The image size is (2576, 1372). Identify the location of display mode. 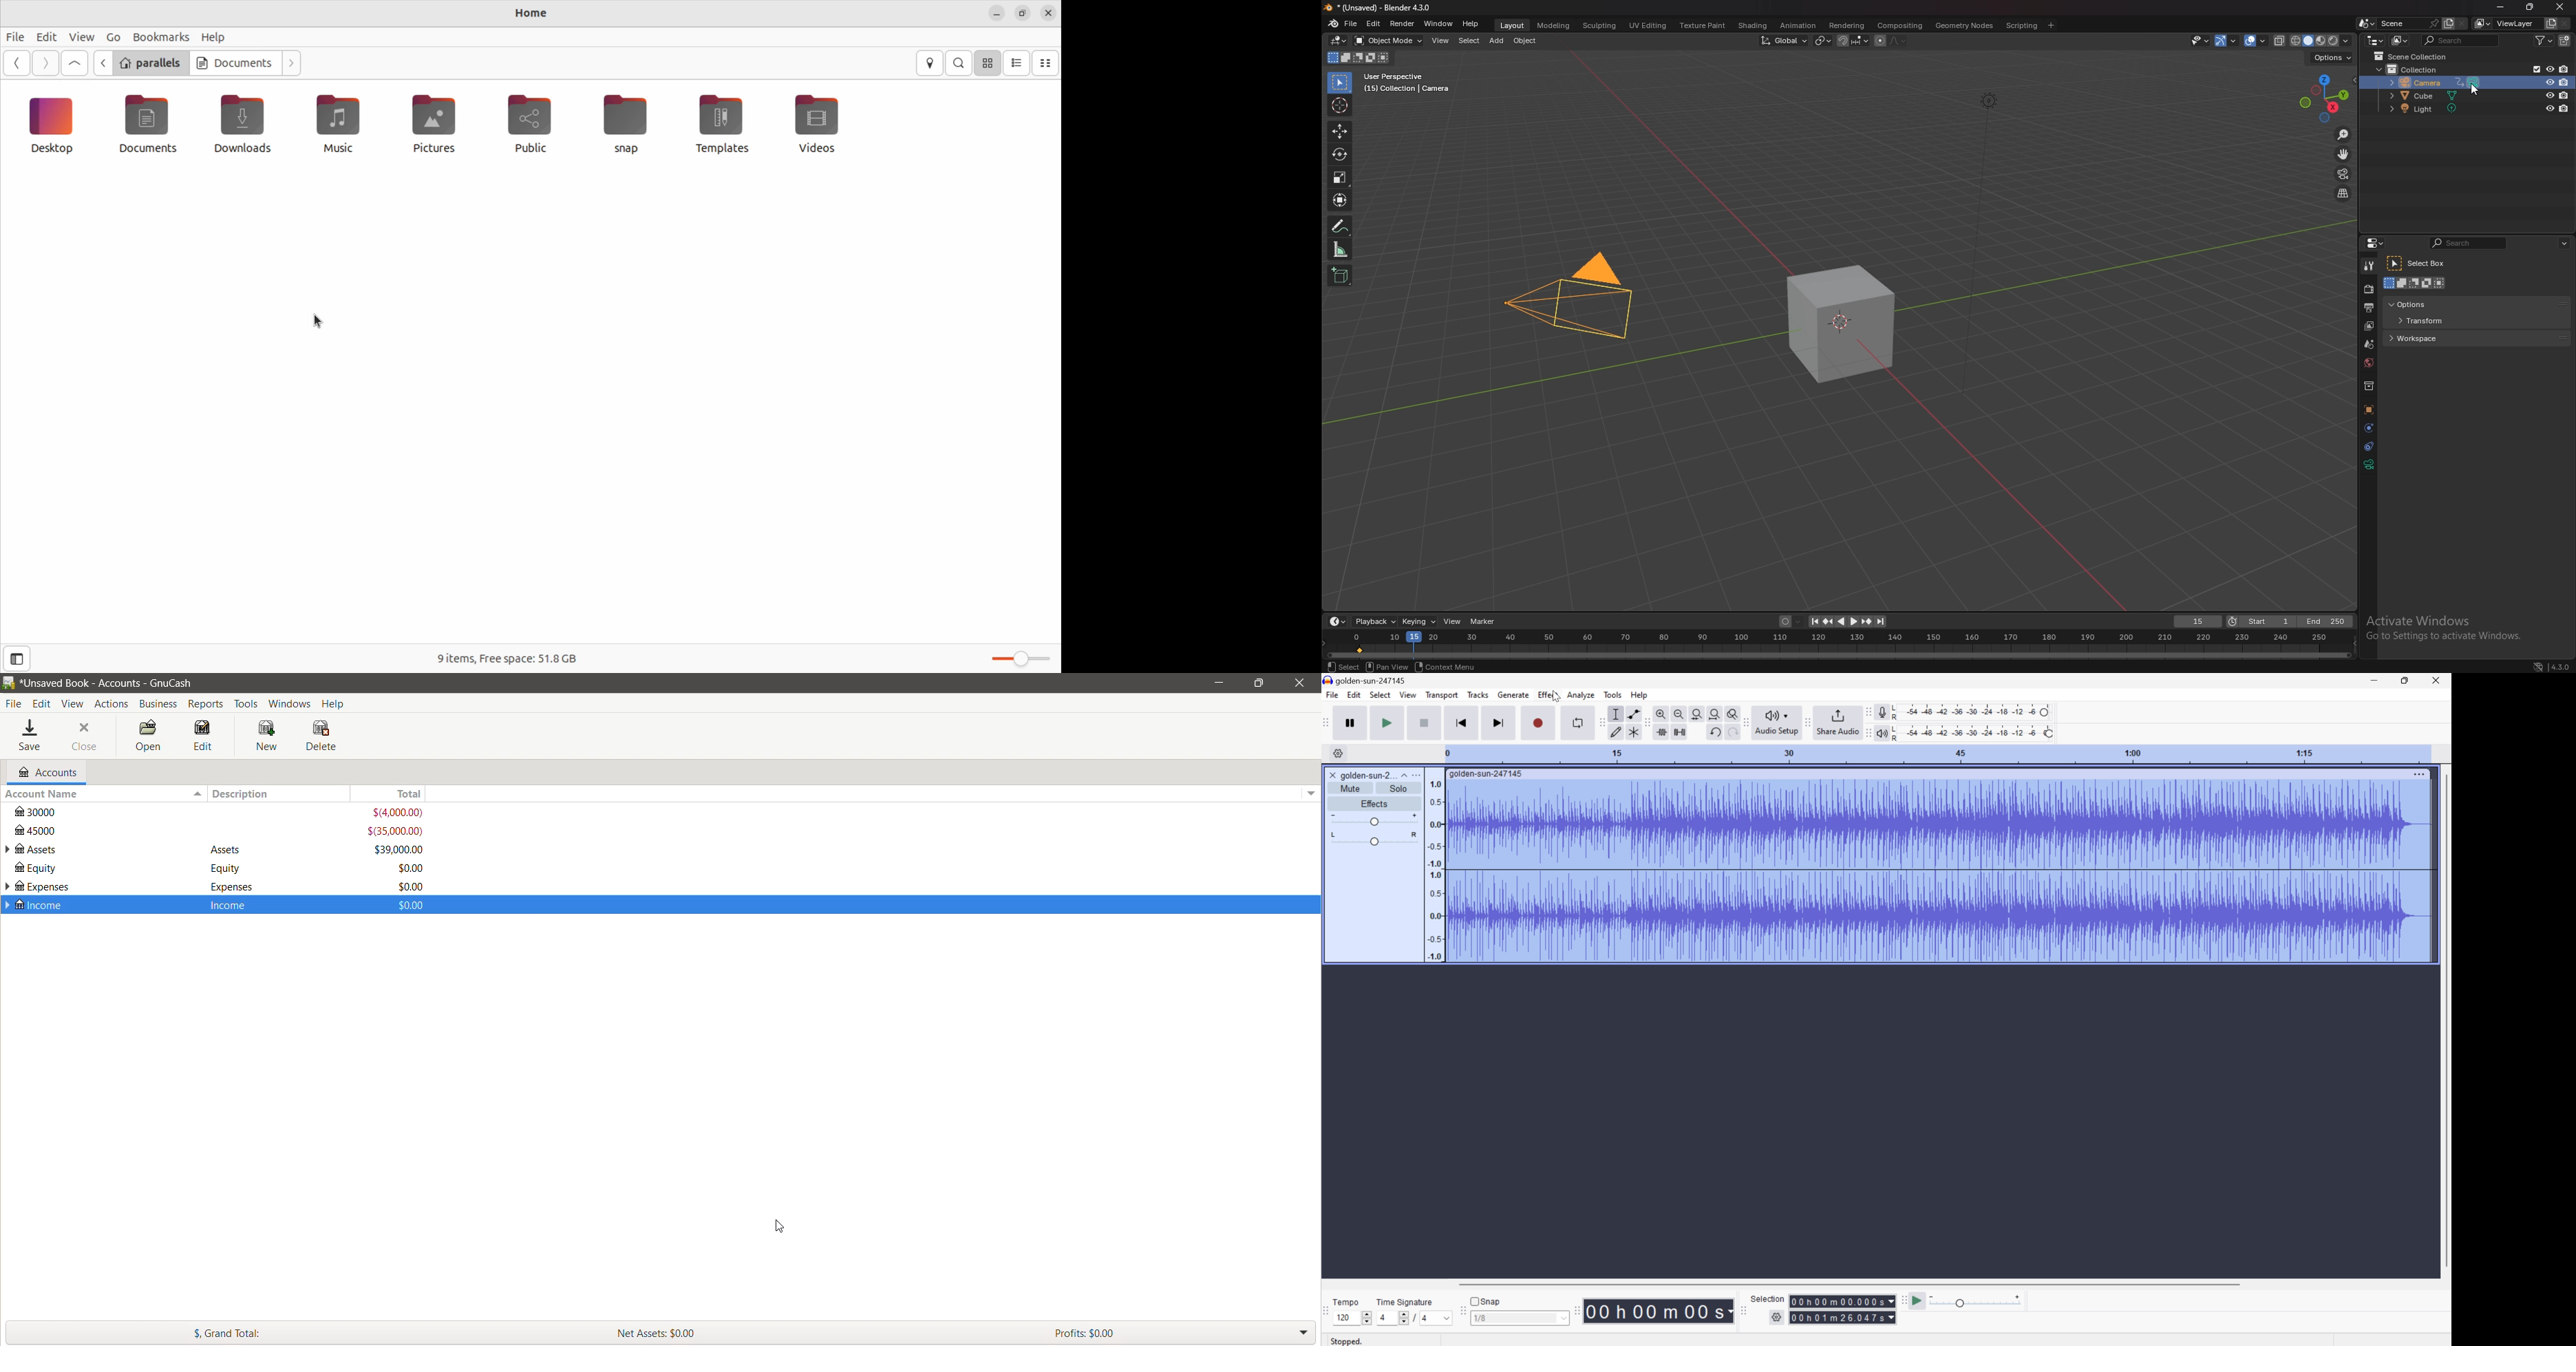
(2399, 41).